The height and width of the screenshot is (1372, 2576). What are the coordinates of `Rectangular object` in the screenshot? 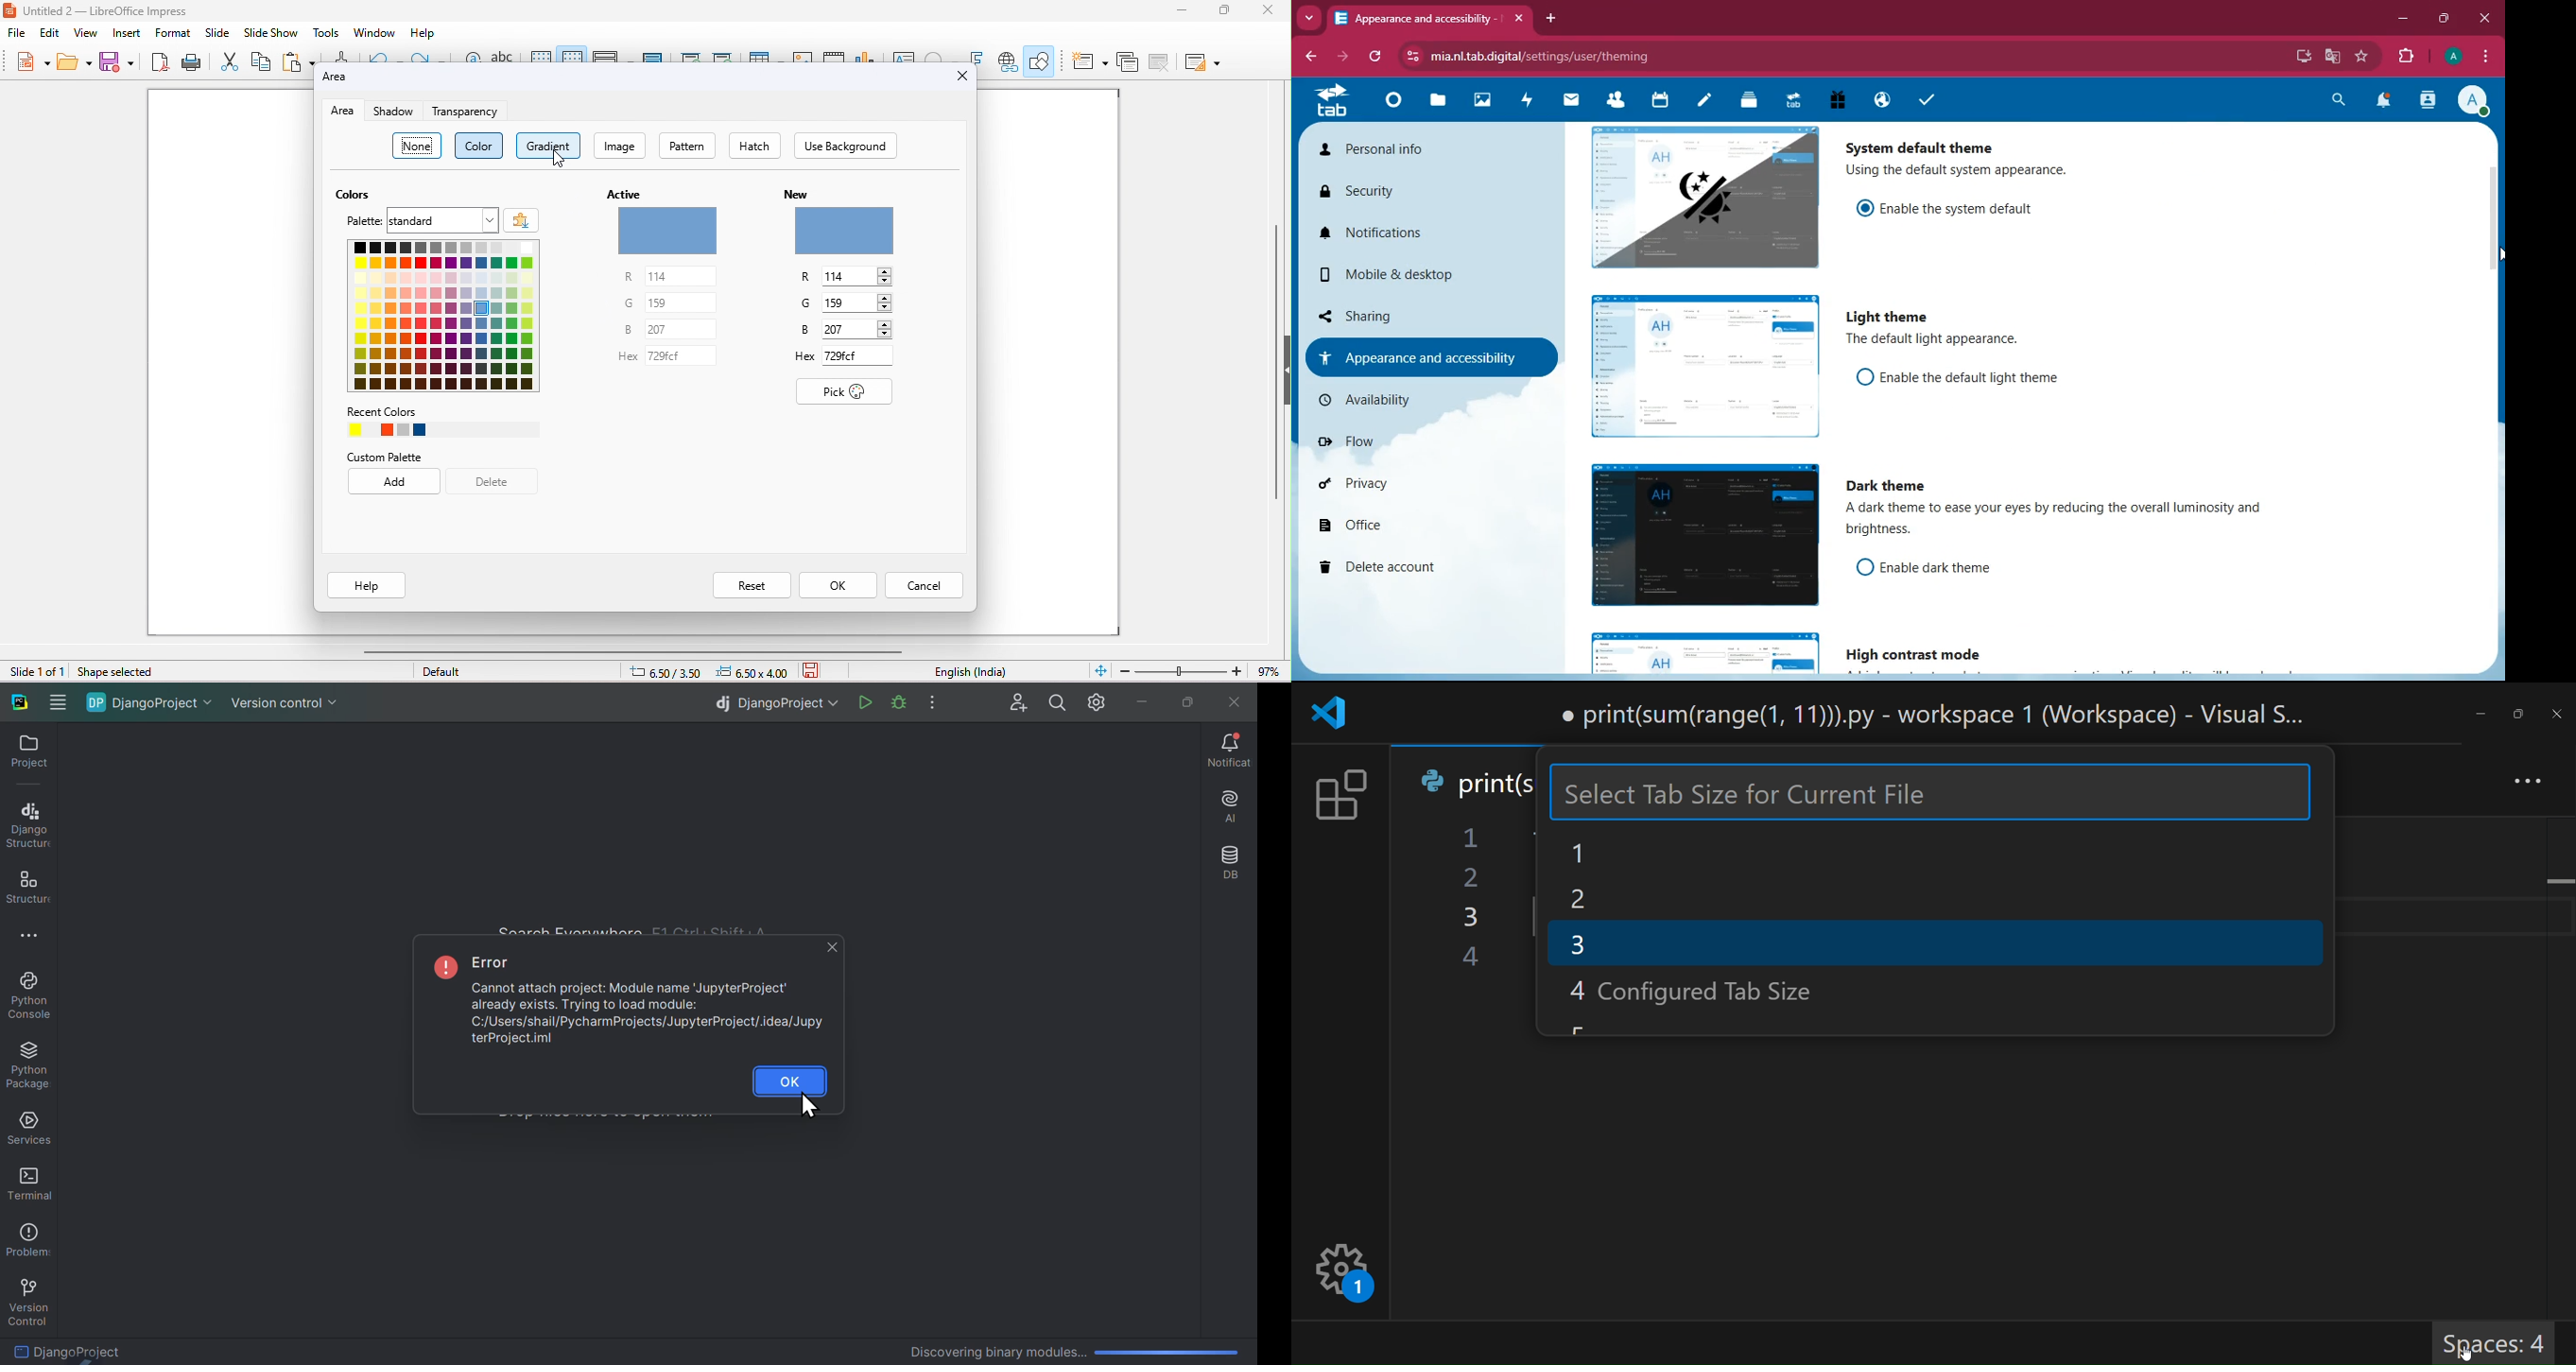 It's located at (667, 231).